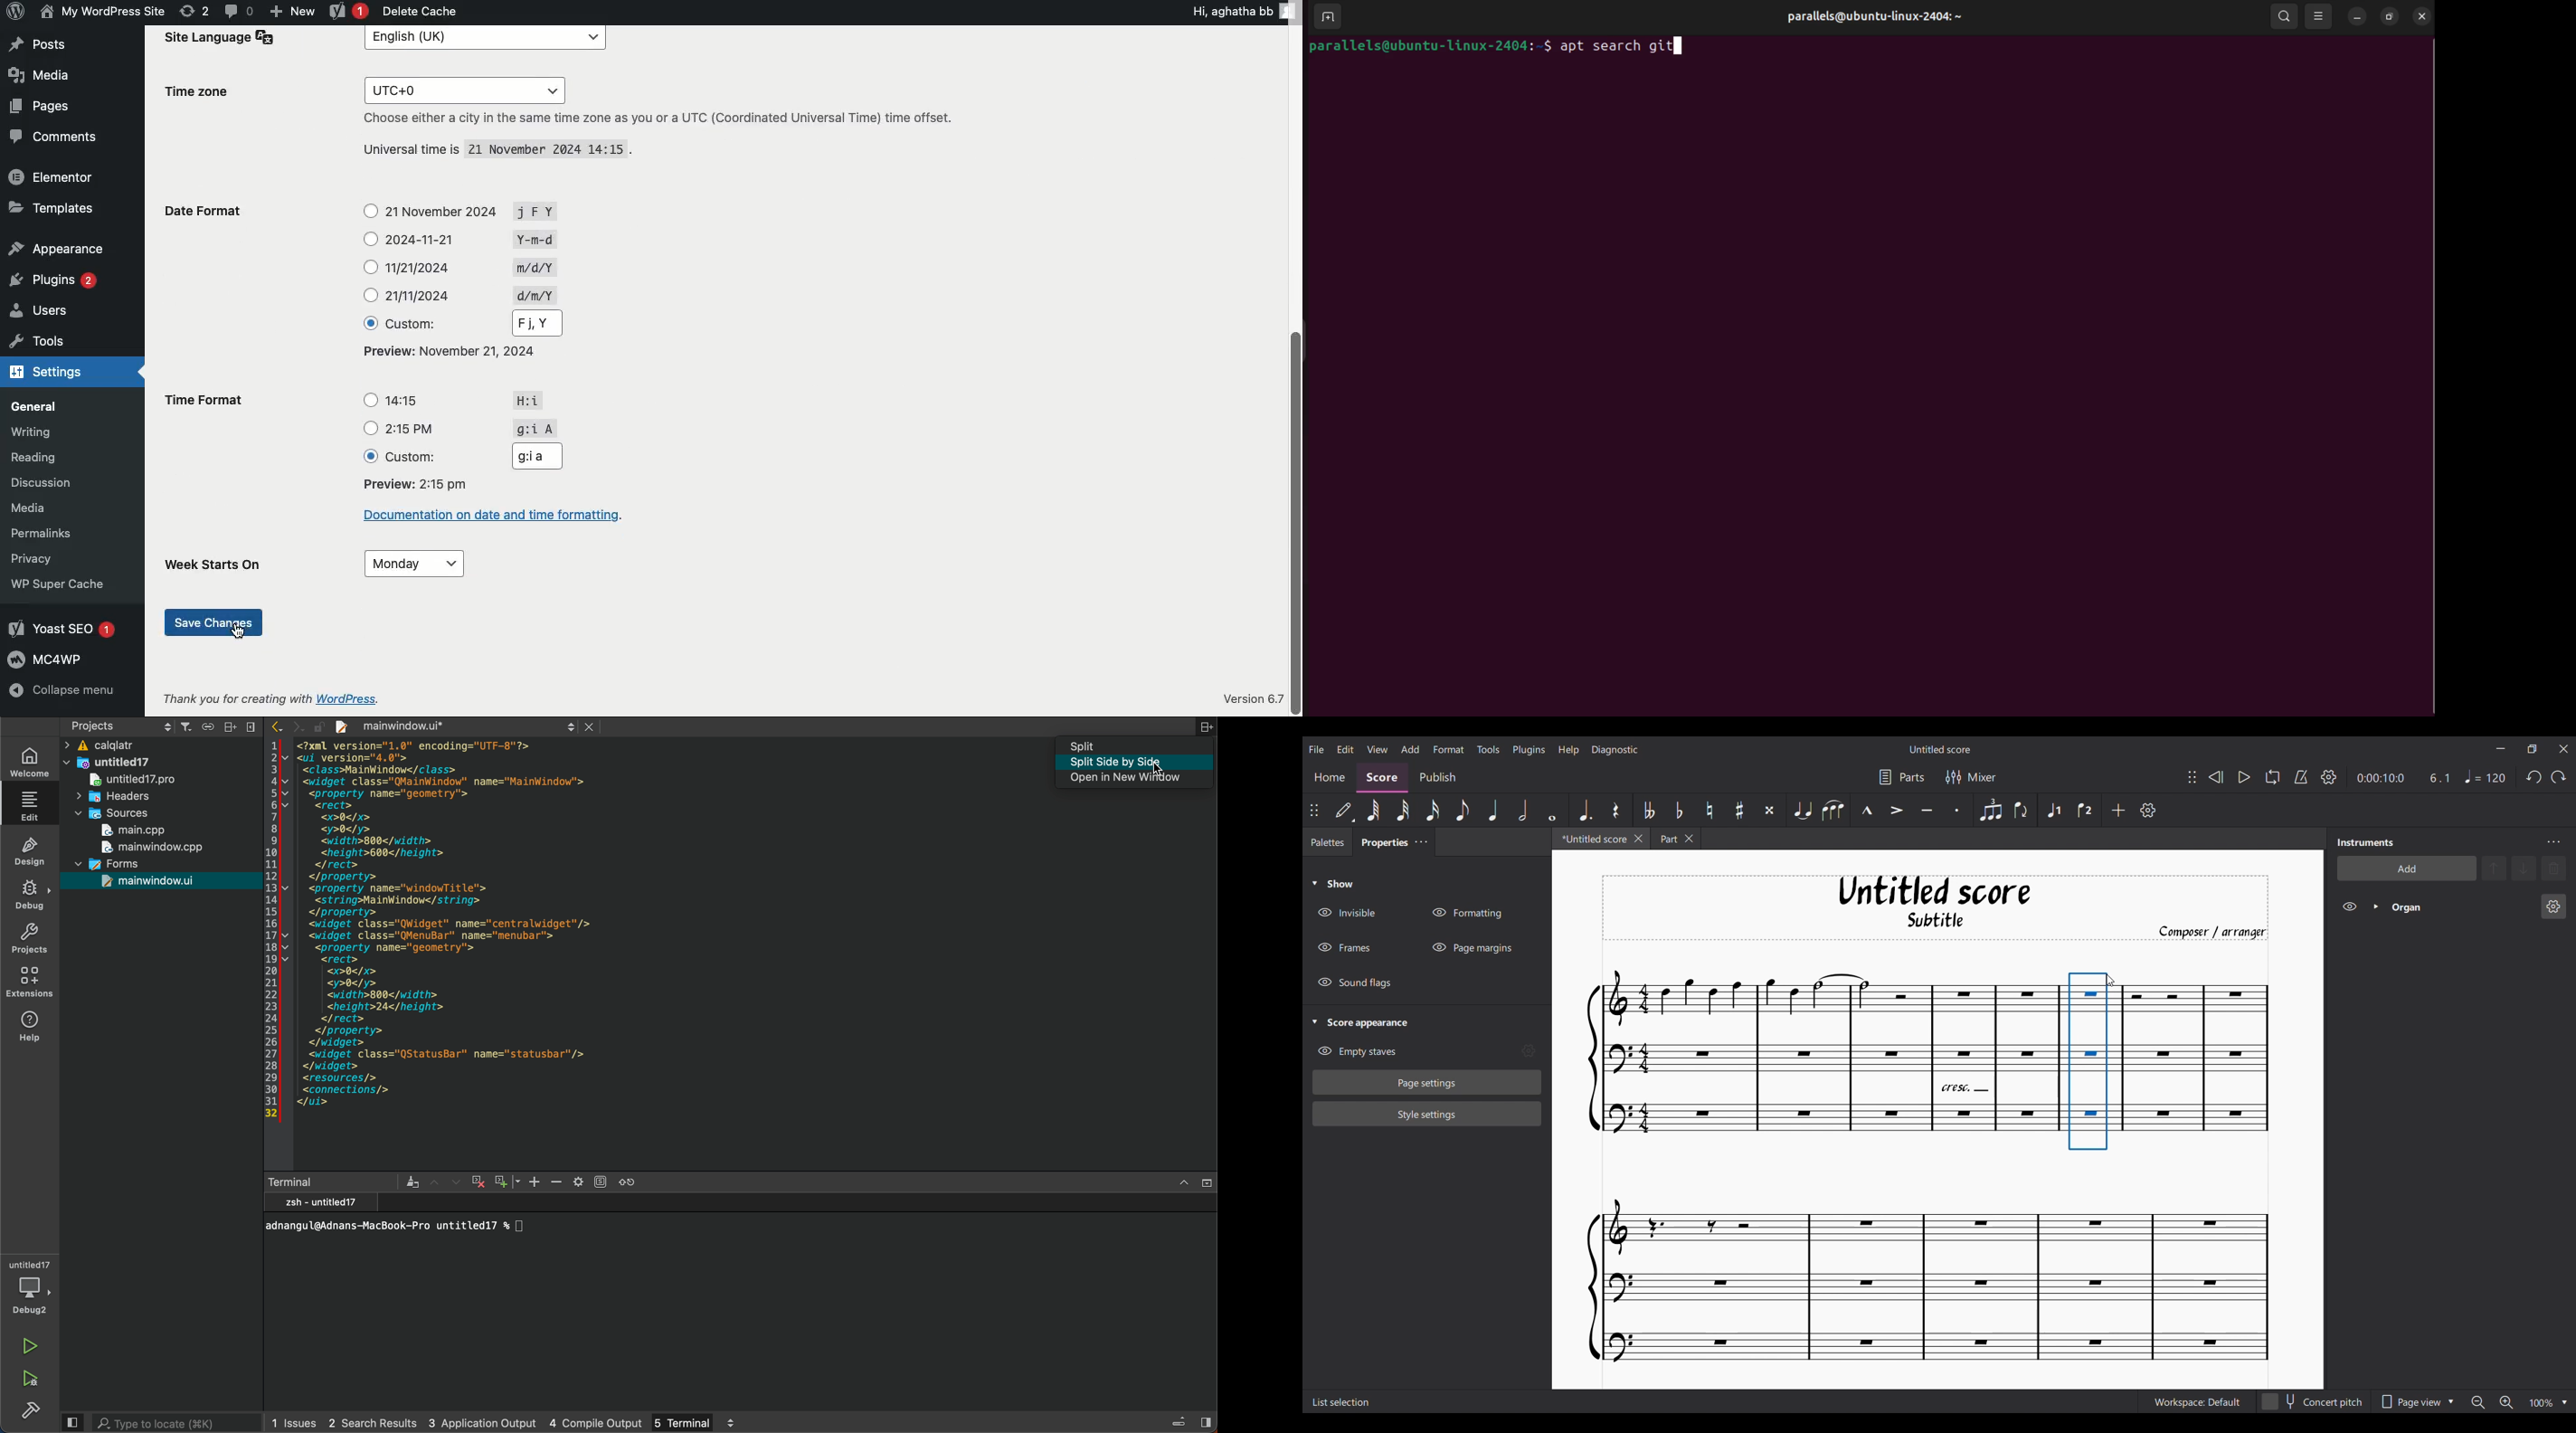  I want to click on Current ratio and duration , so click(2404, 778).